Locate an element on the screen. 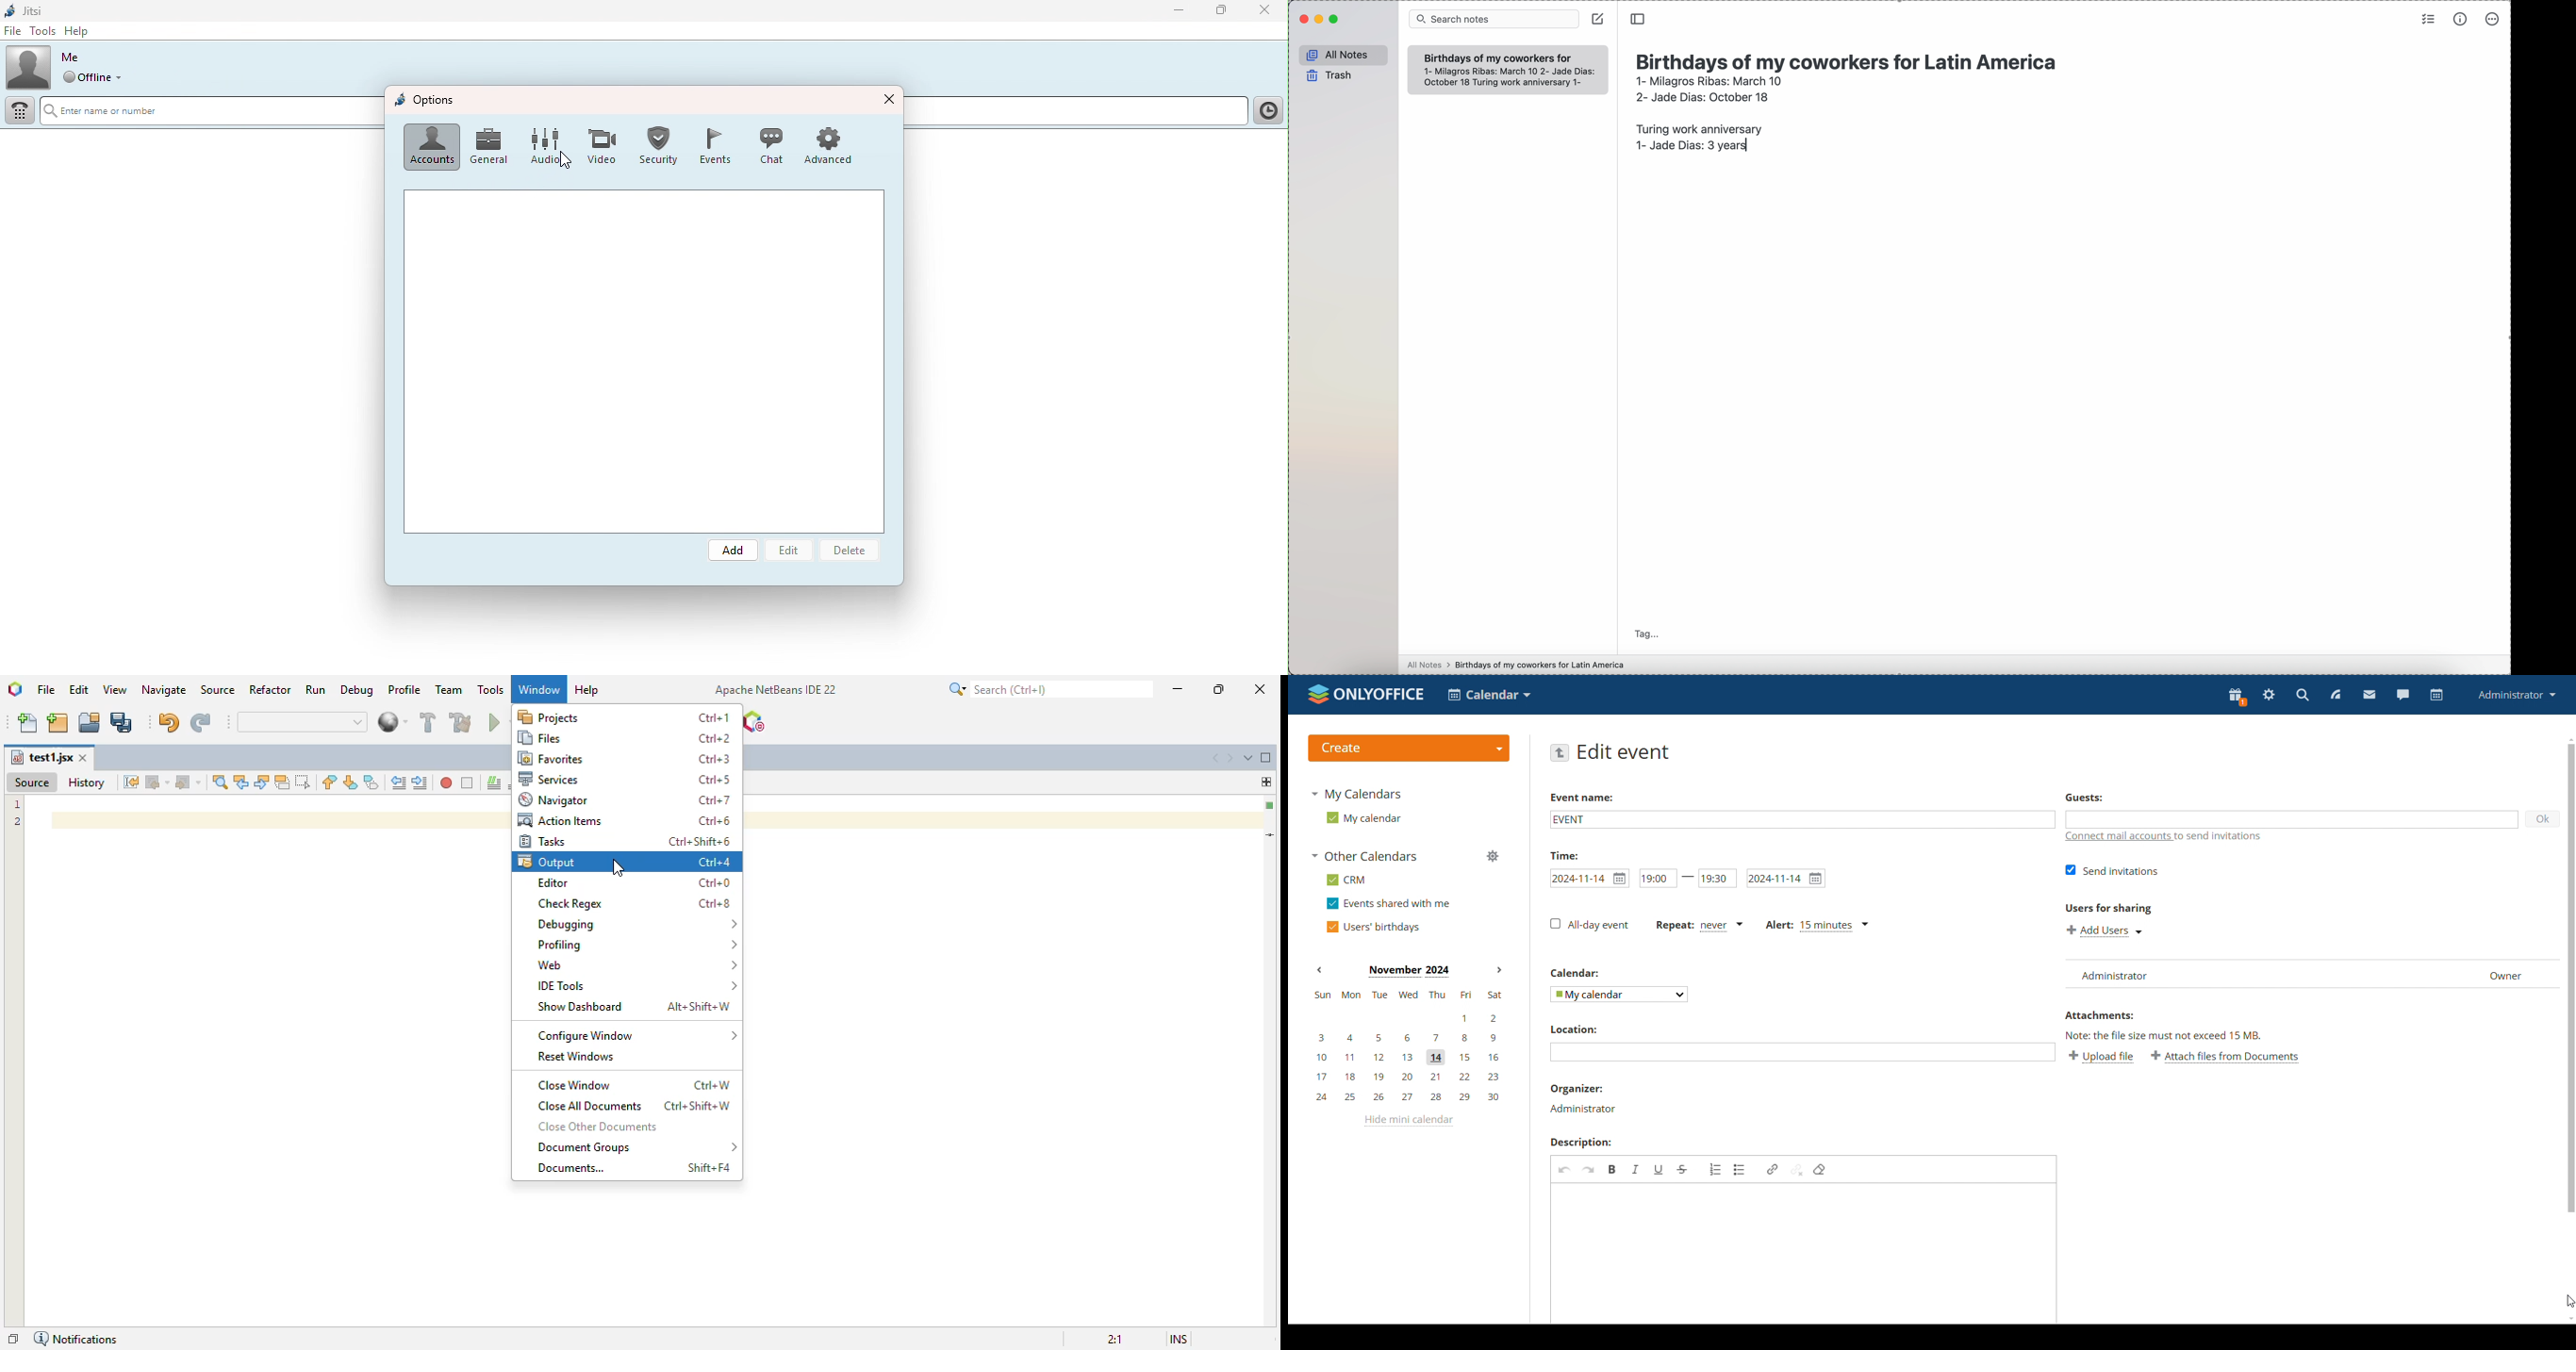  Close All Documents Ctrl + Shift + W is located at coordinates (635, 1106).